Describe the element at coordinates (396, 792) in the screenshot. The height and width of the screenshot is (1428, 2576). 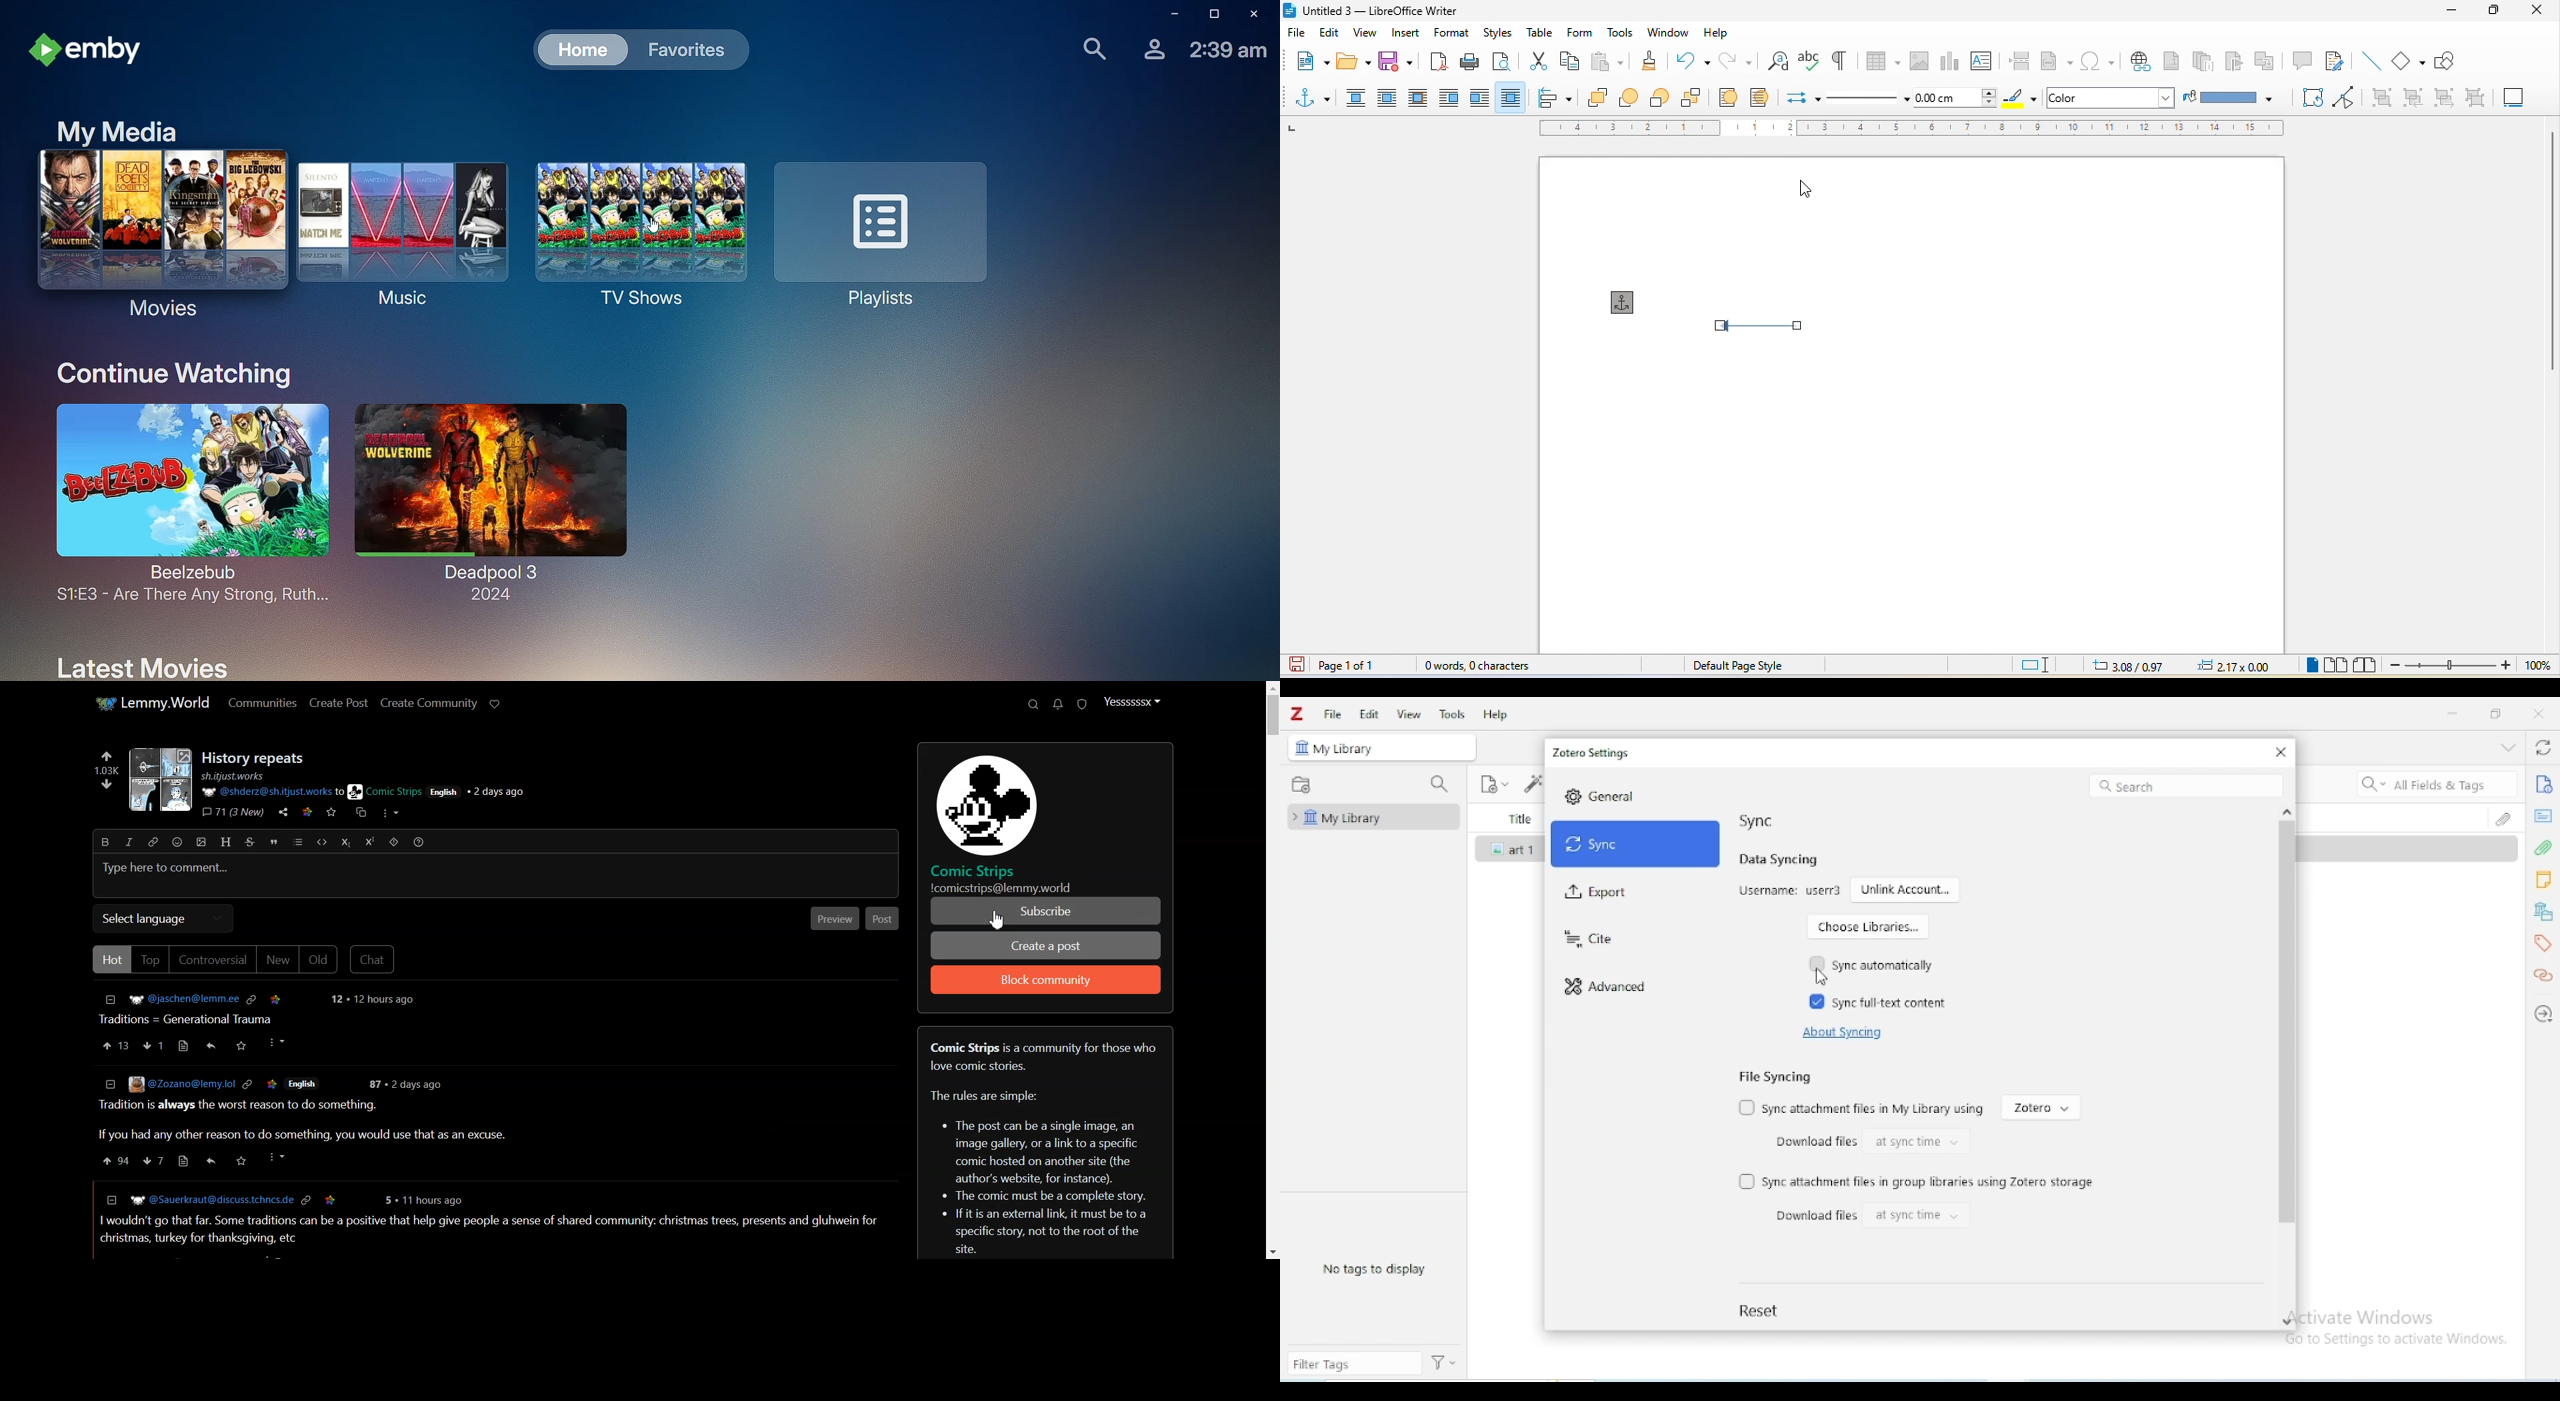
I see `to Comic Strips English` at that location.